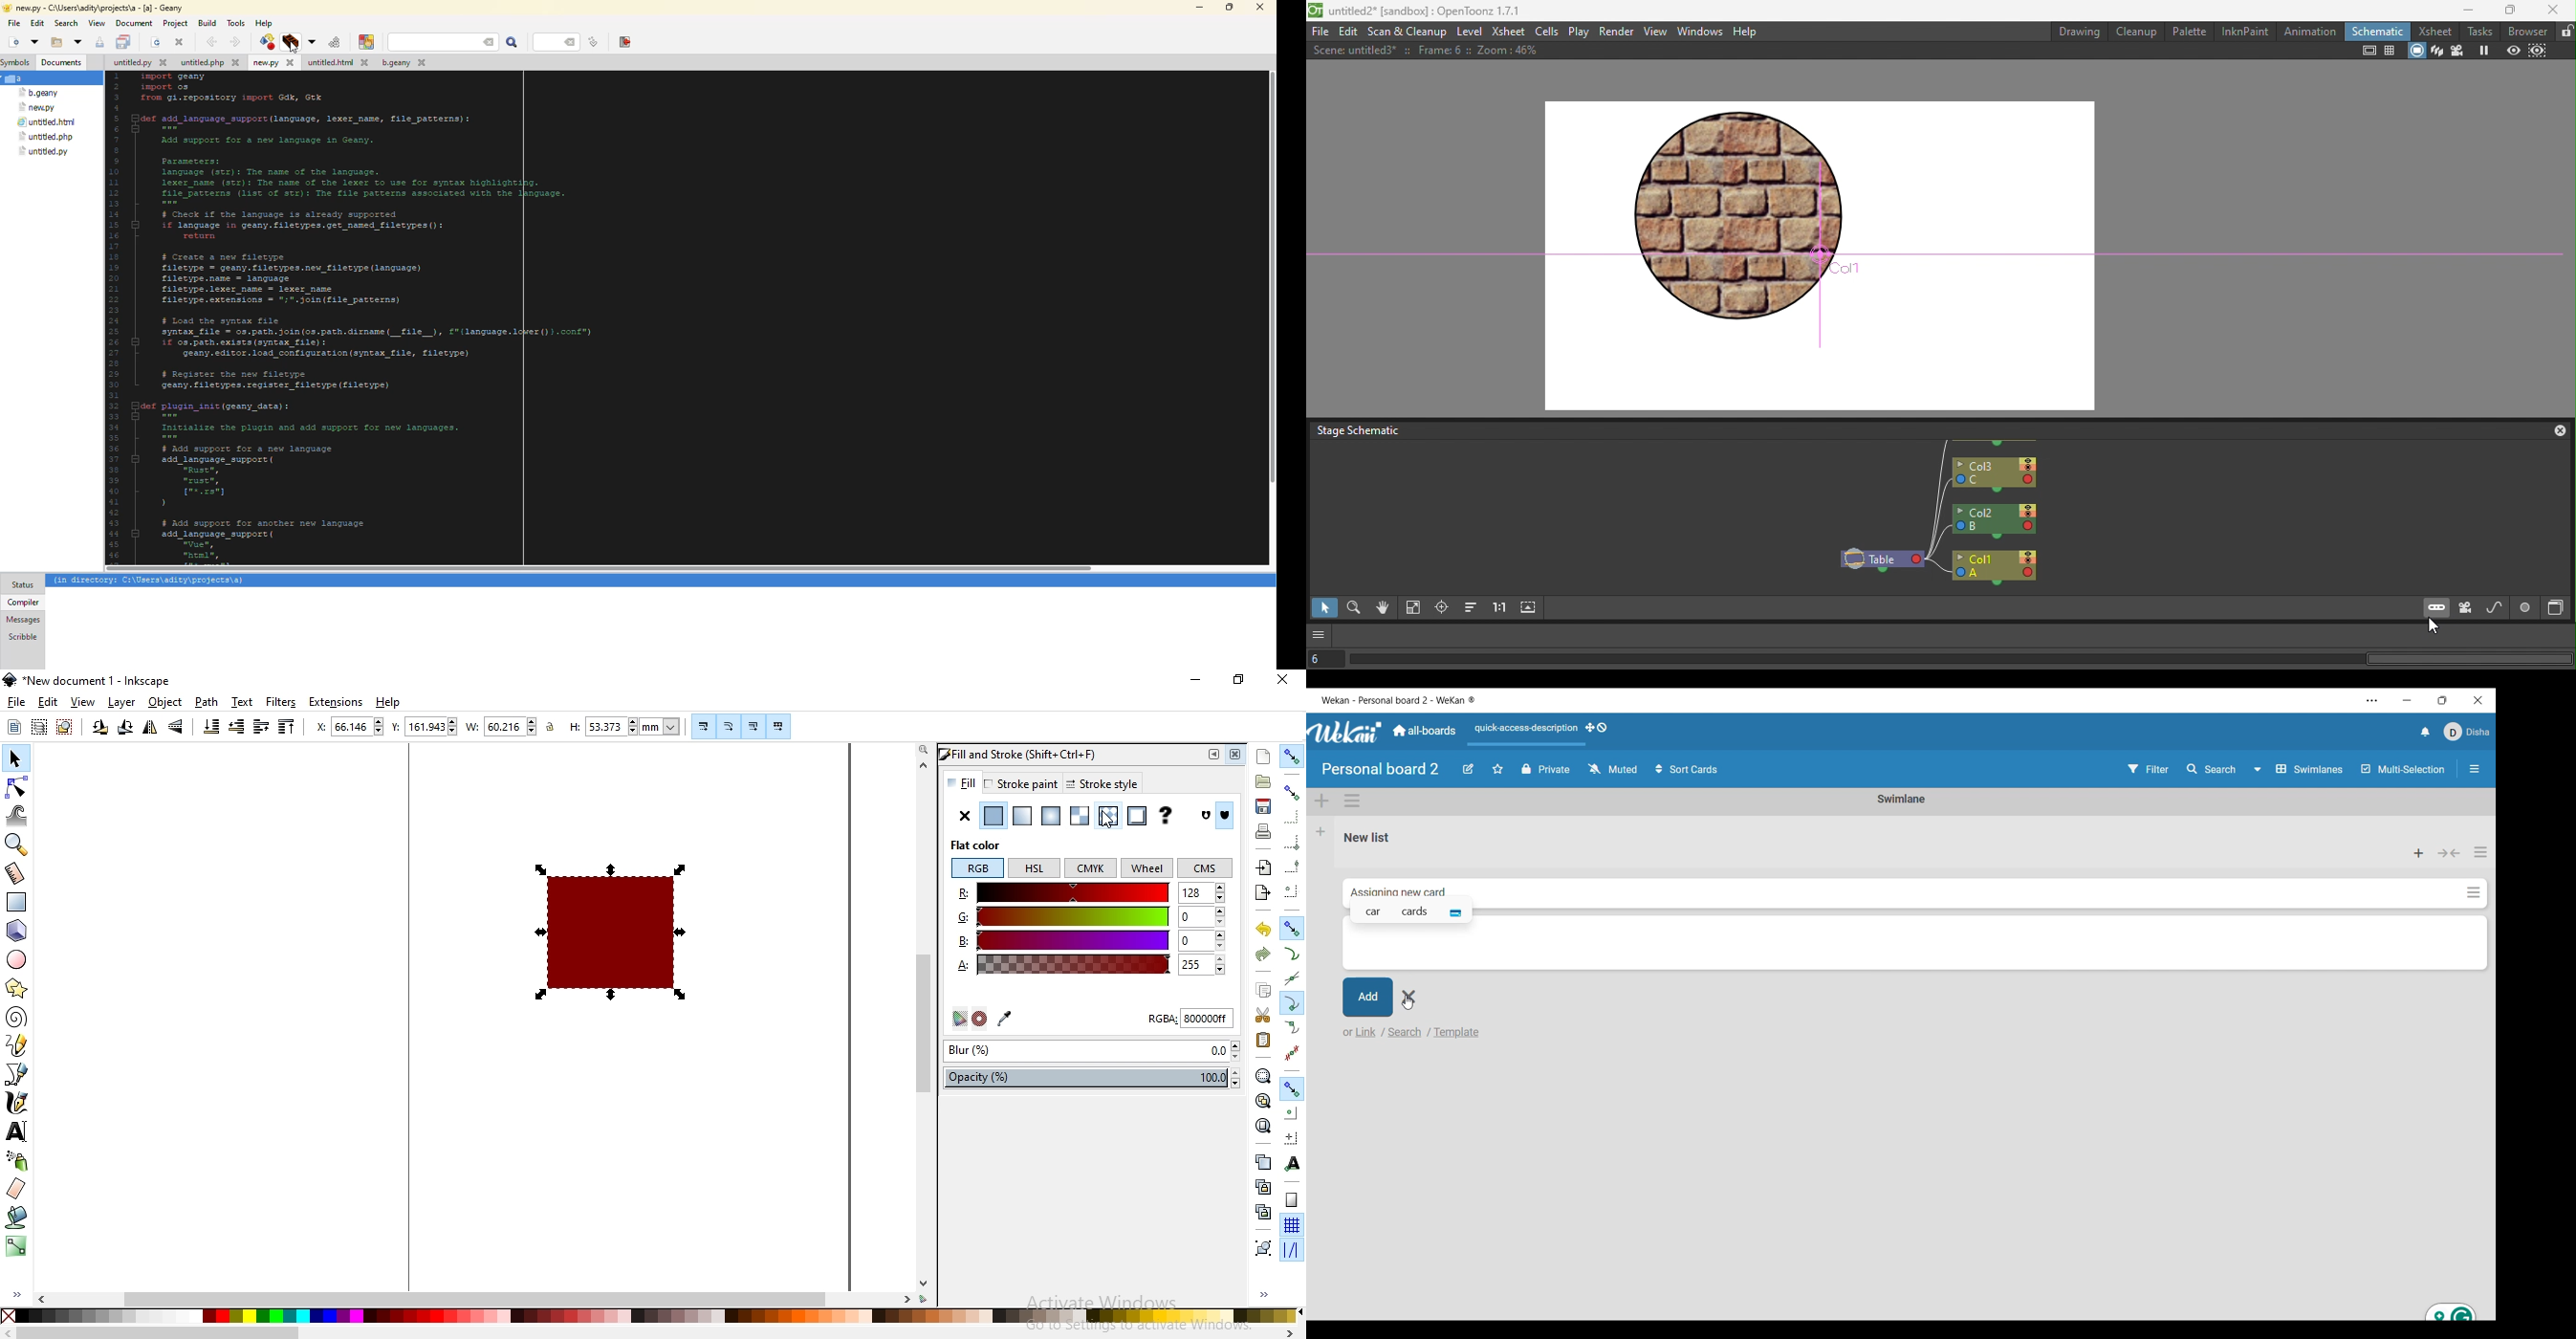 The image size is (2576, 1344). Describe the element at coordinates (976, 868) in the screenshot. I see `RGB` at that location.